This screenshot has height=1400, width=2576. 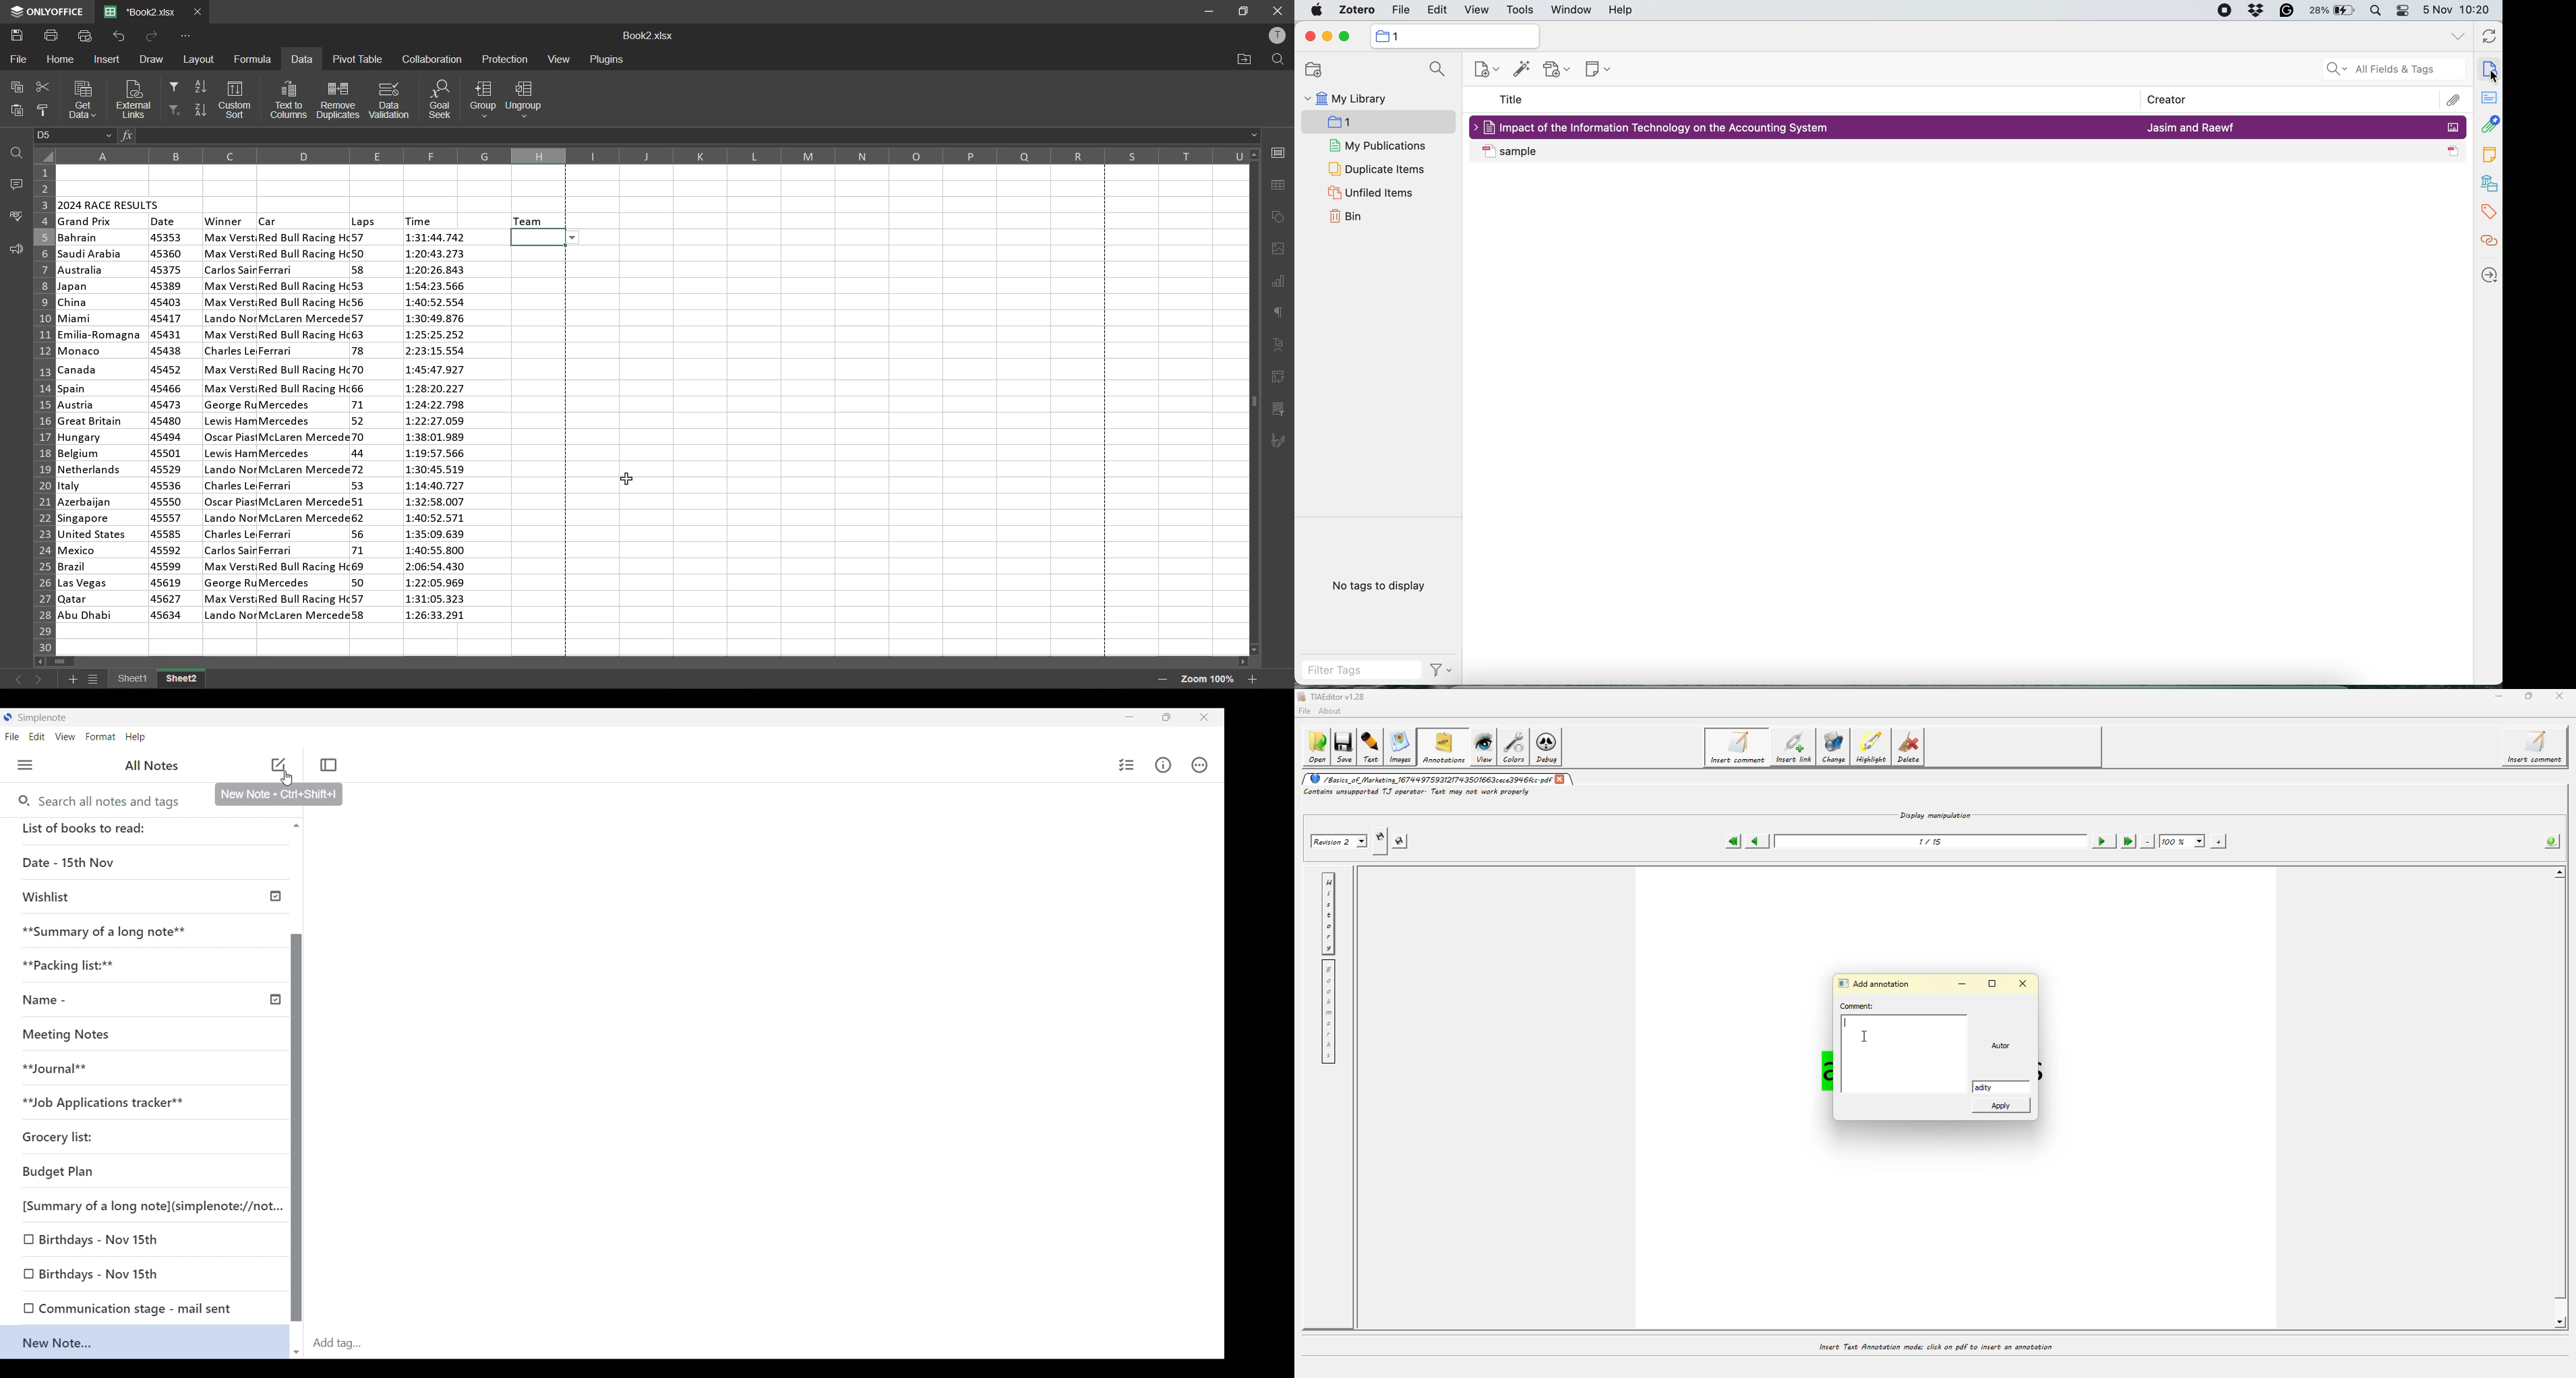 What do you see at coordinates (1314, 68) in the screenshot?
I see `new collection` at bounding box center [1314, 68].